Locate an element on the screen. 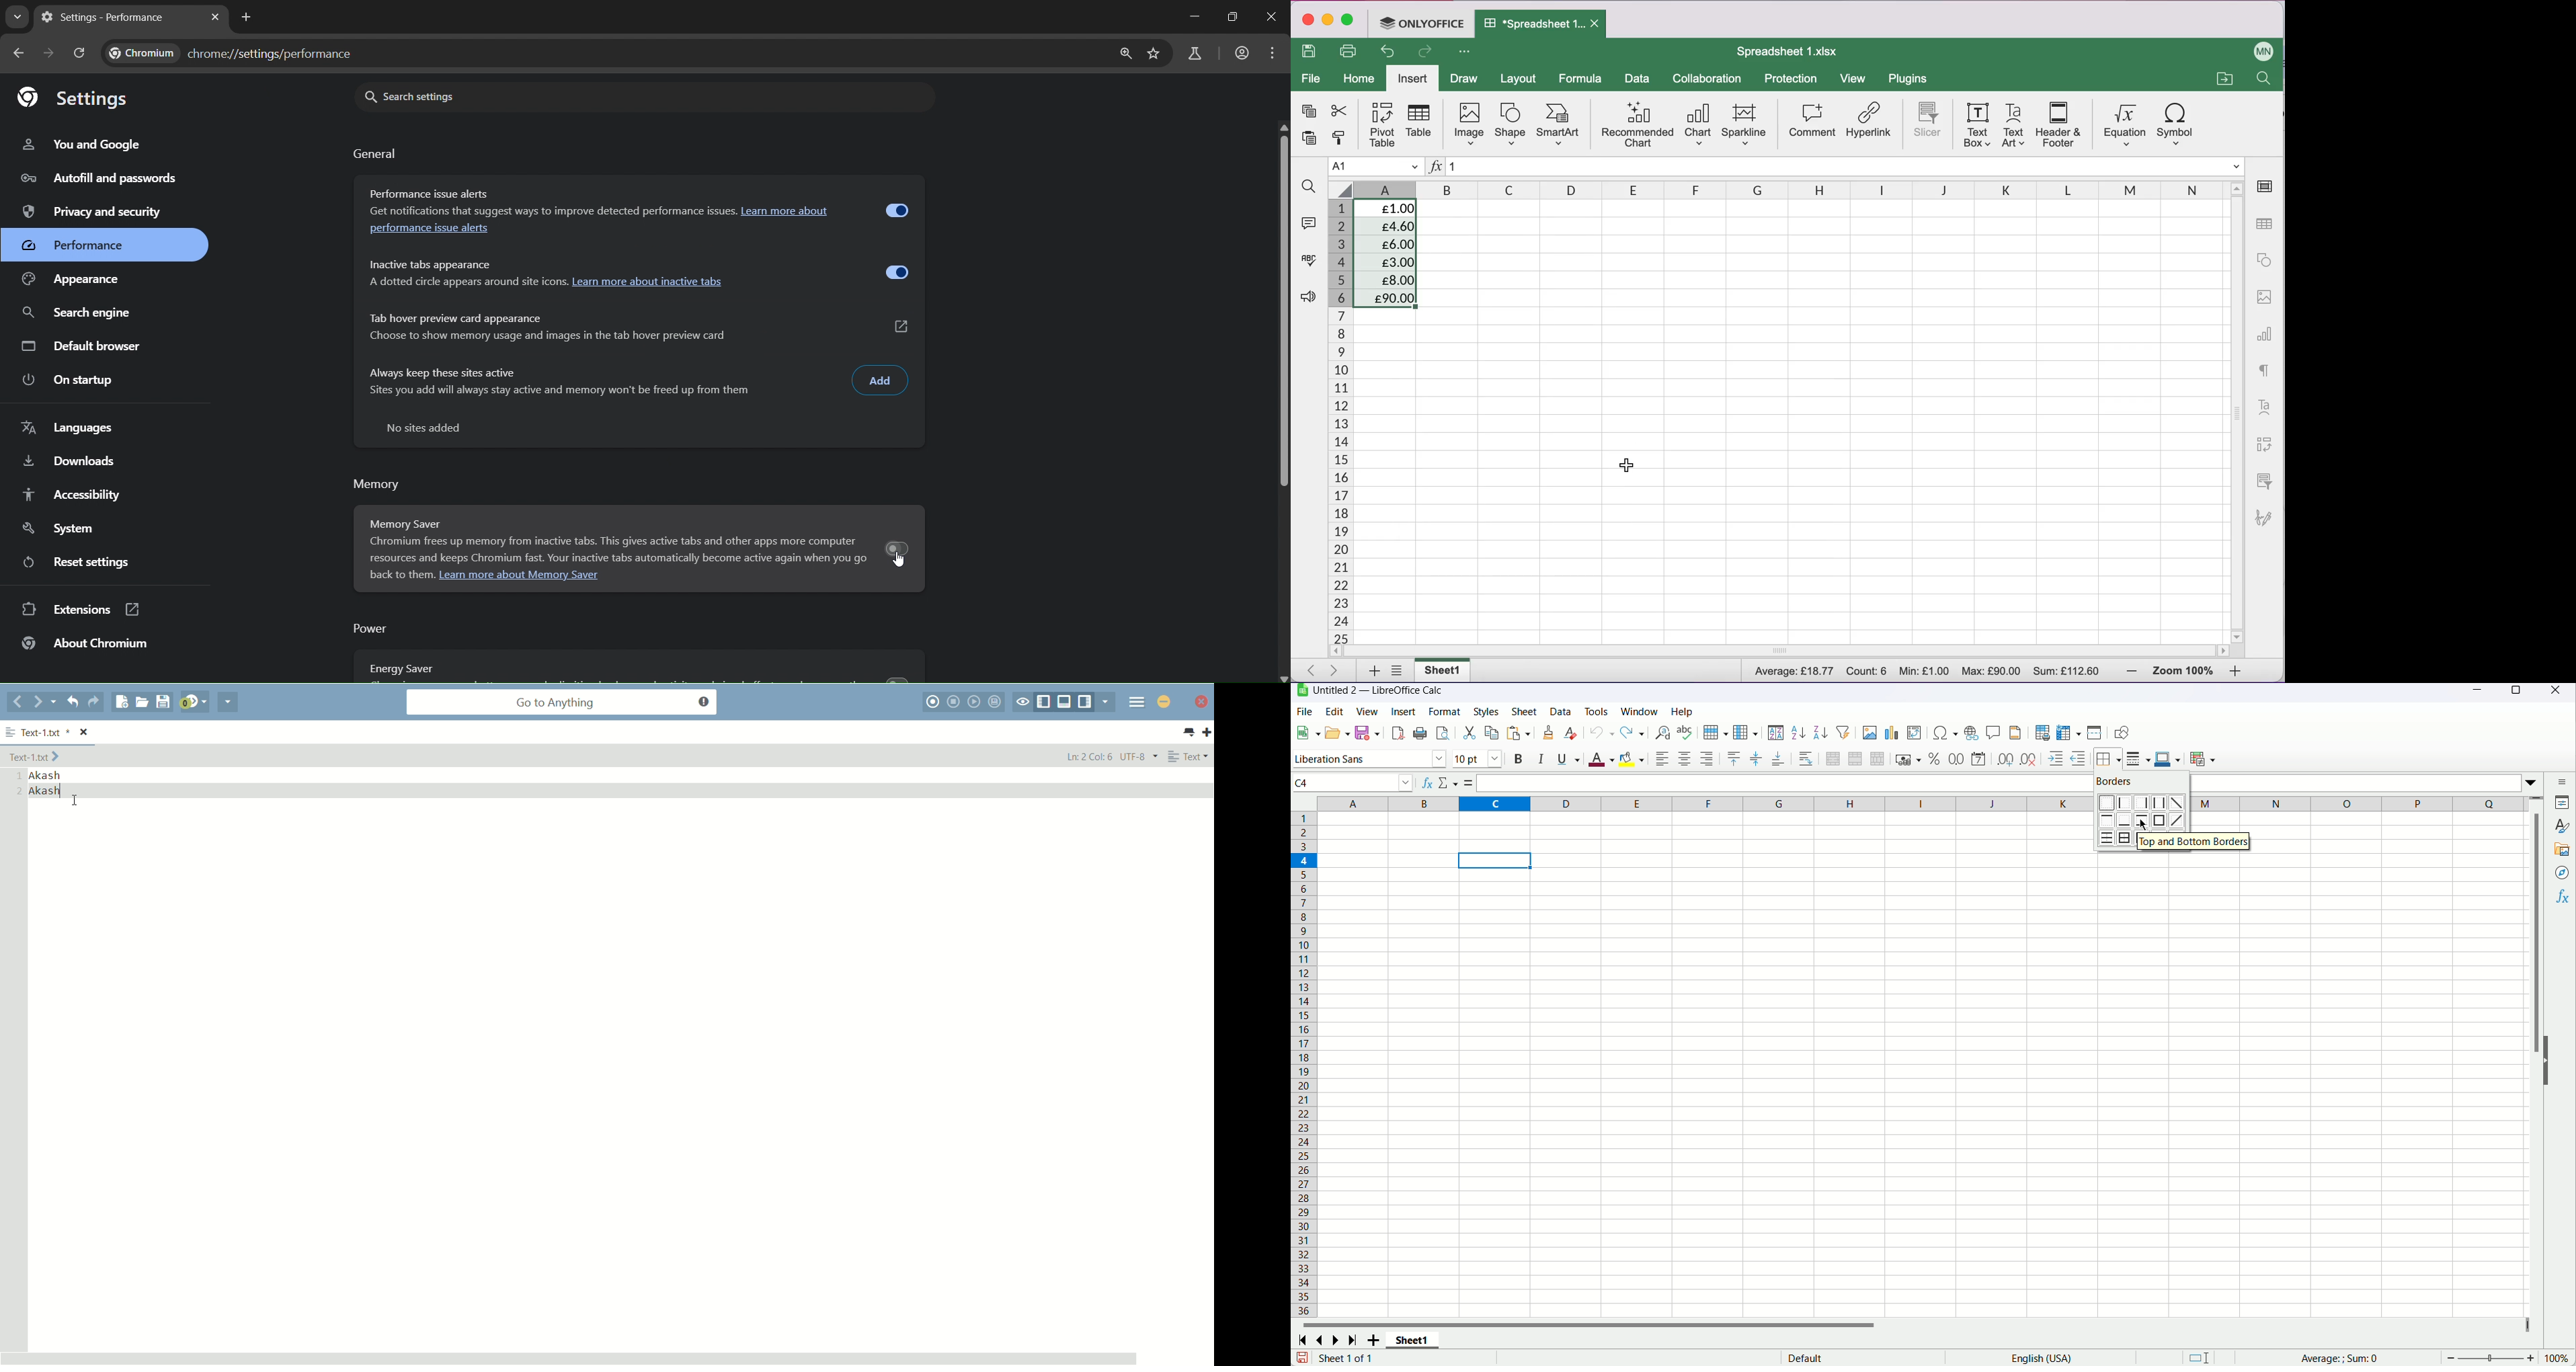 This screenshot has width=2576, height=1372. list of sheets is located at coordinates (1396, 672).